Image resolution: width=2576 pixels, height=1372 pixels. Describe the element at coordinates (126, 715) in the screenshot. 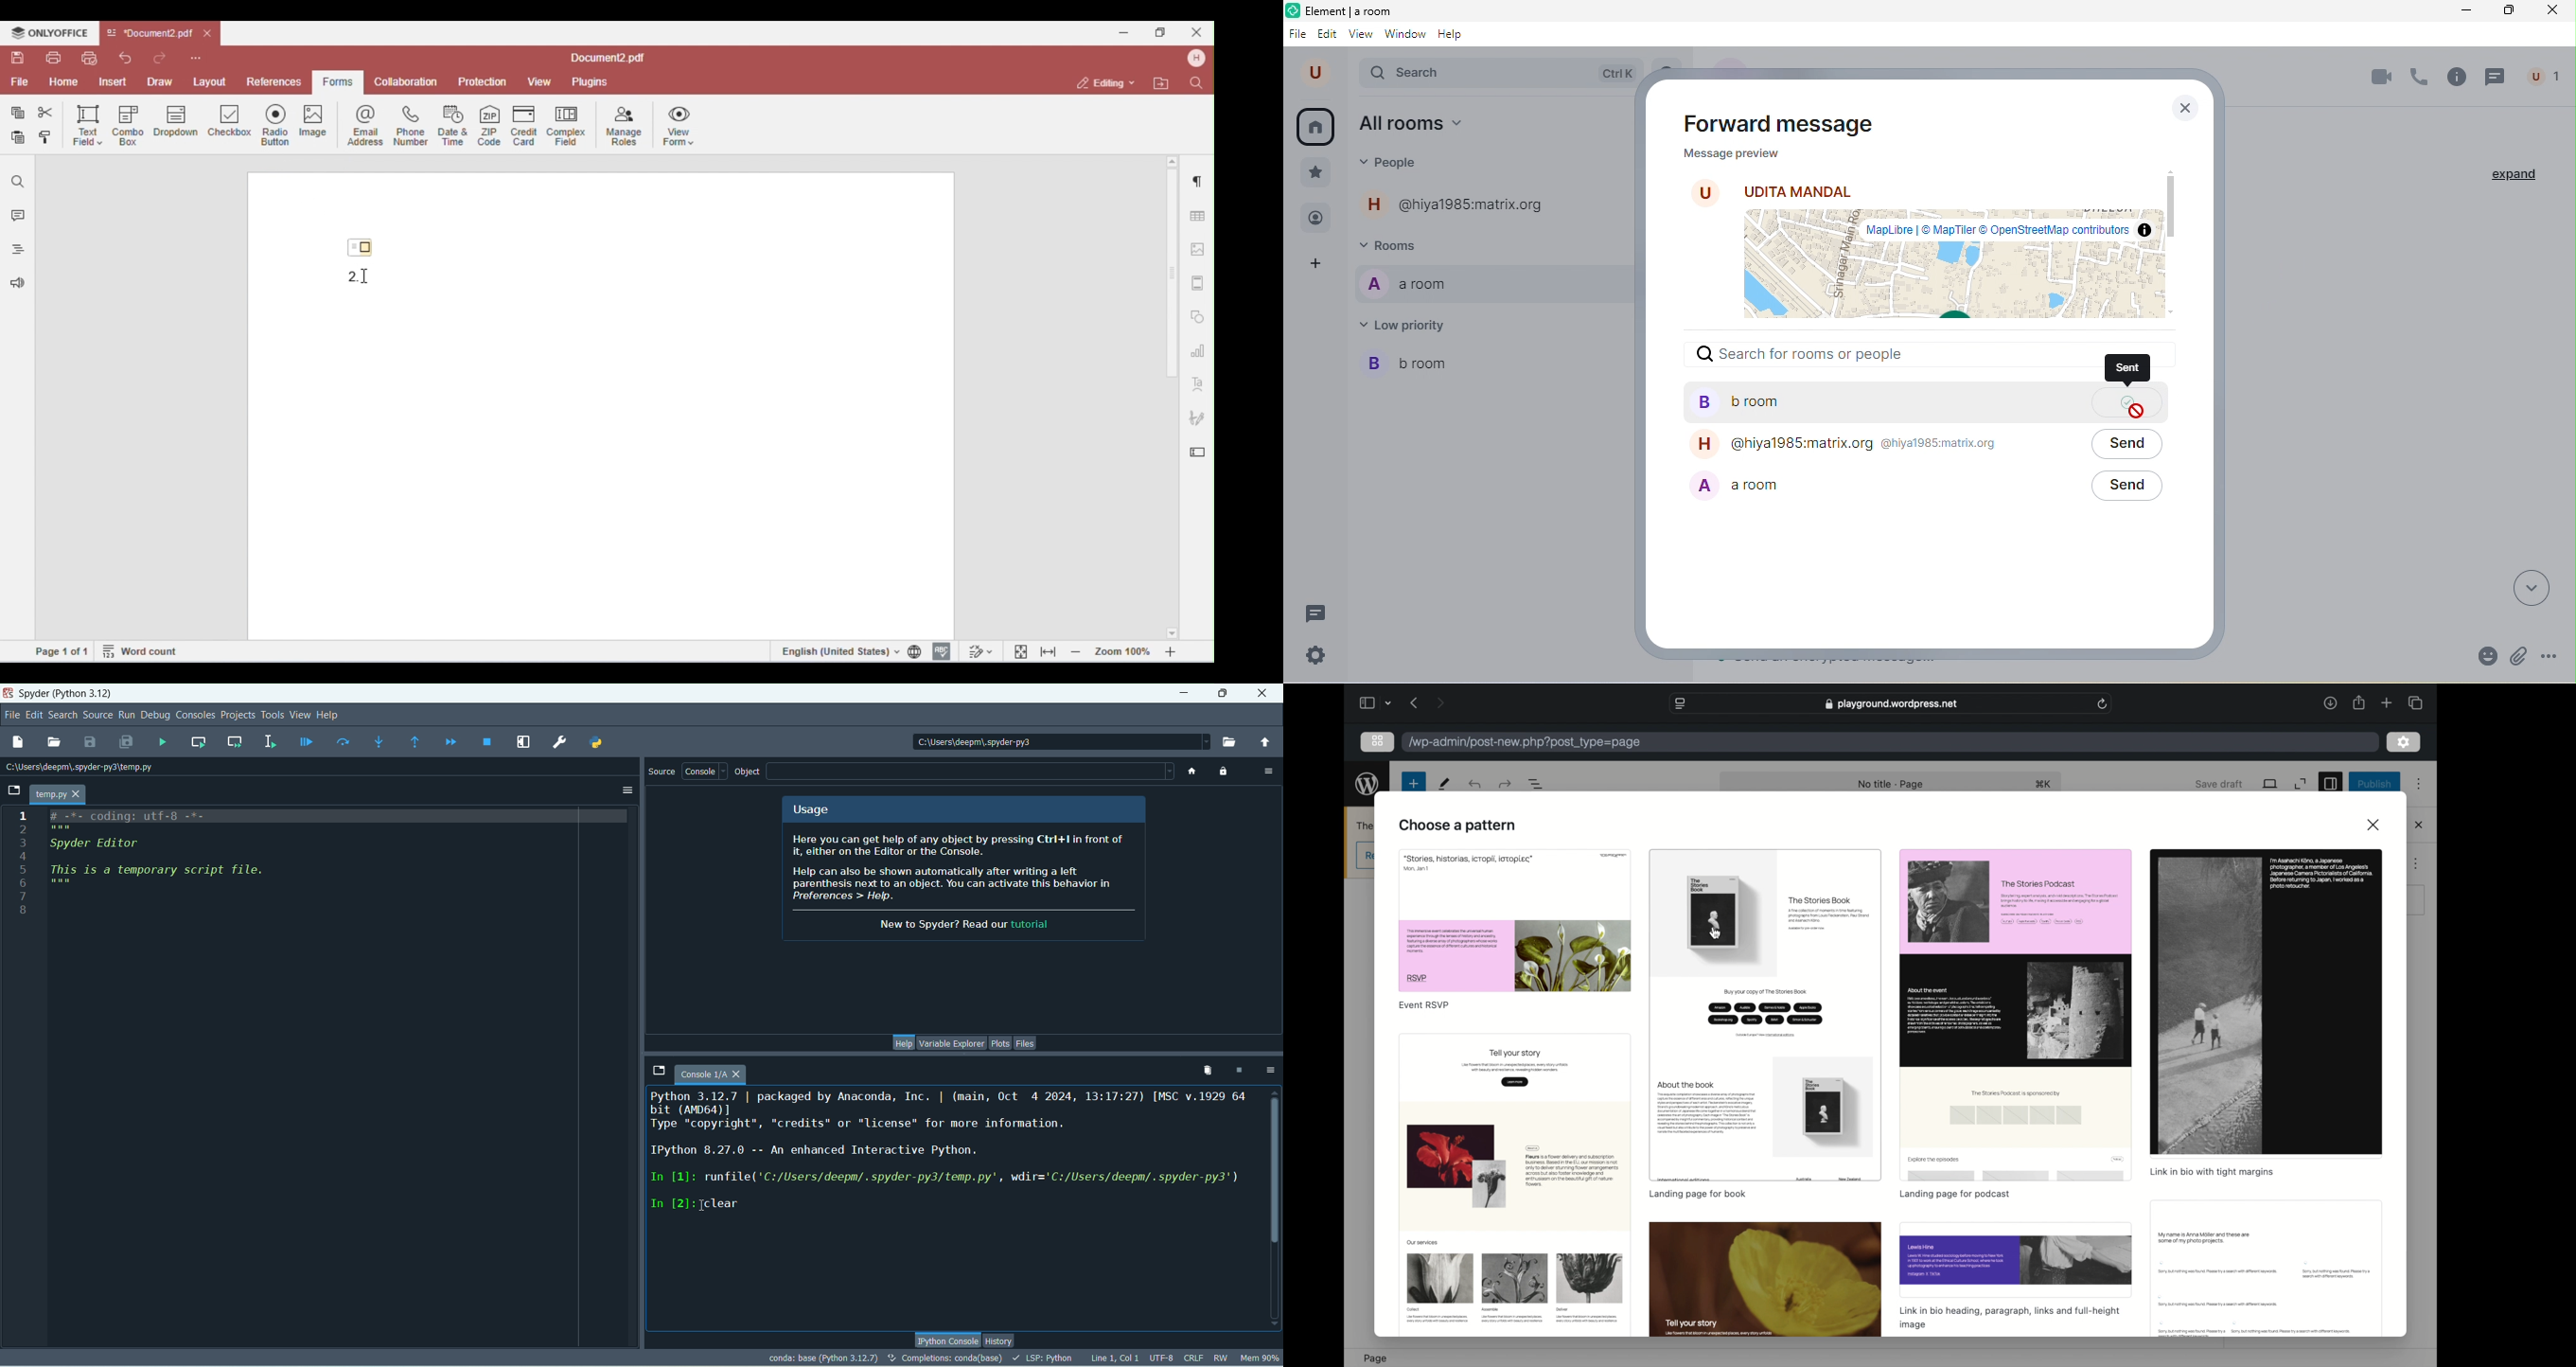

I see `run` at that location.